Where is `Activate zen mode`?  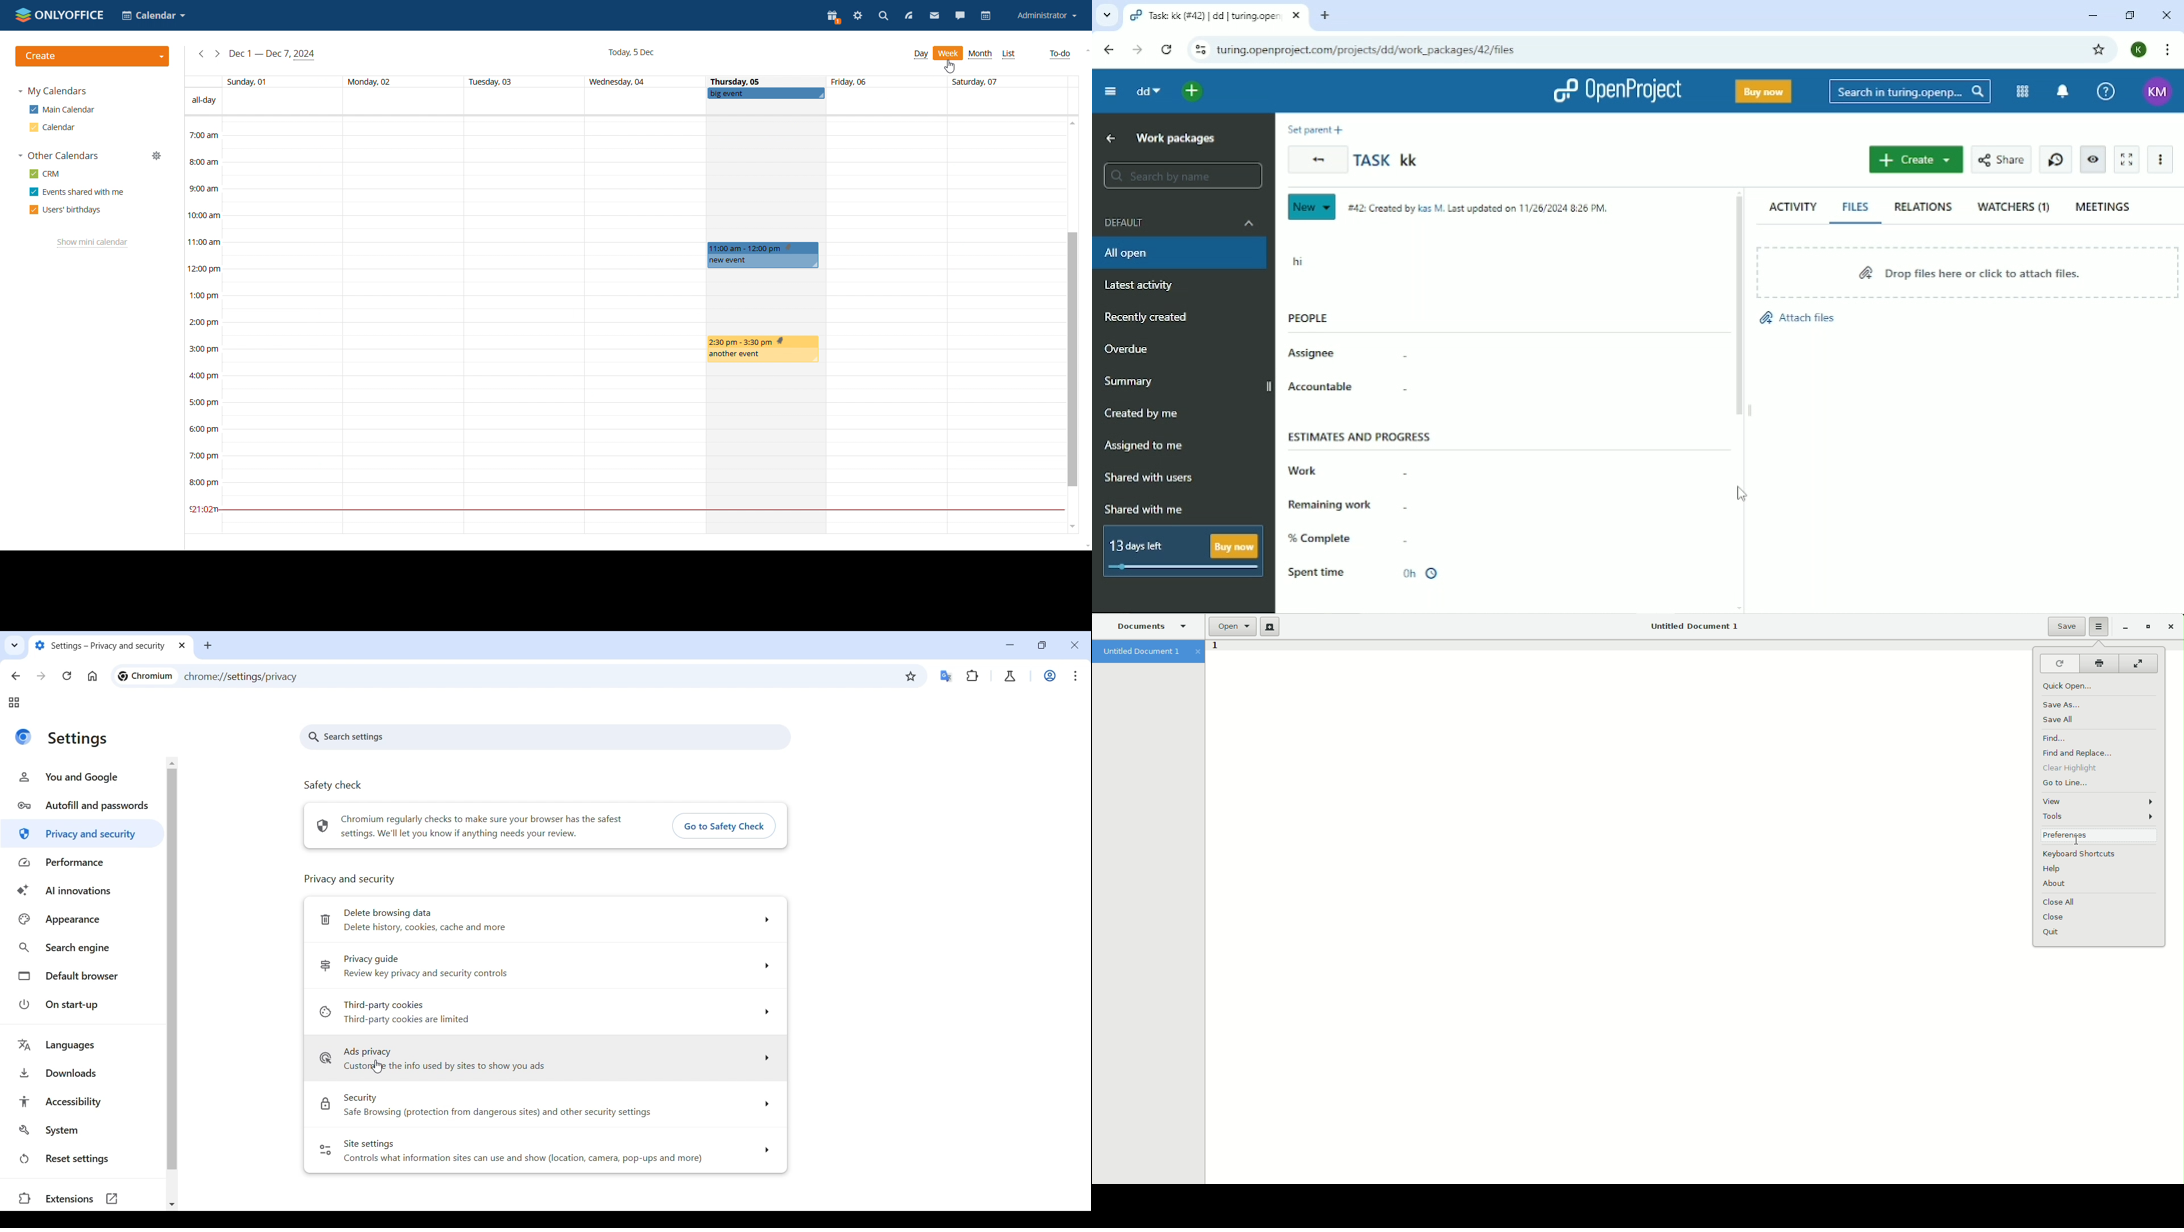 Activate zen mode is located at coordinates (2128, 160).